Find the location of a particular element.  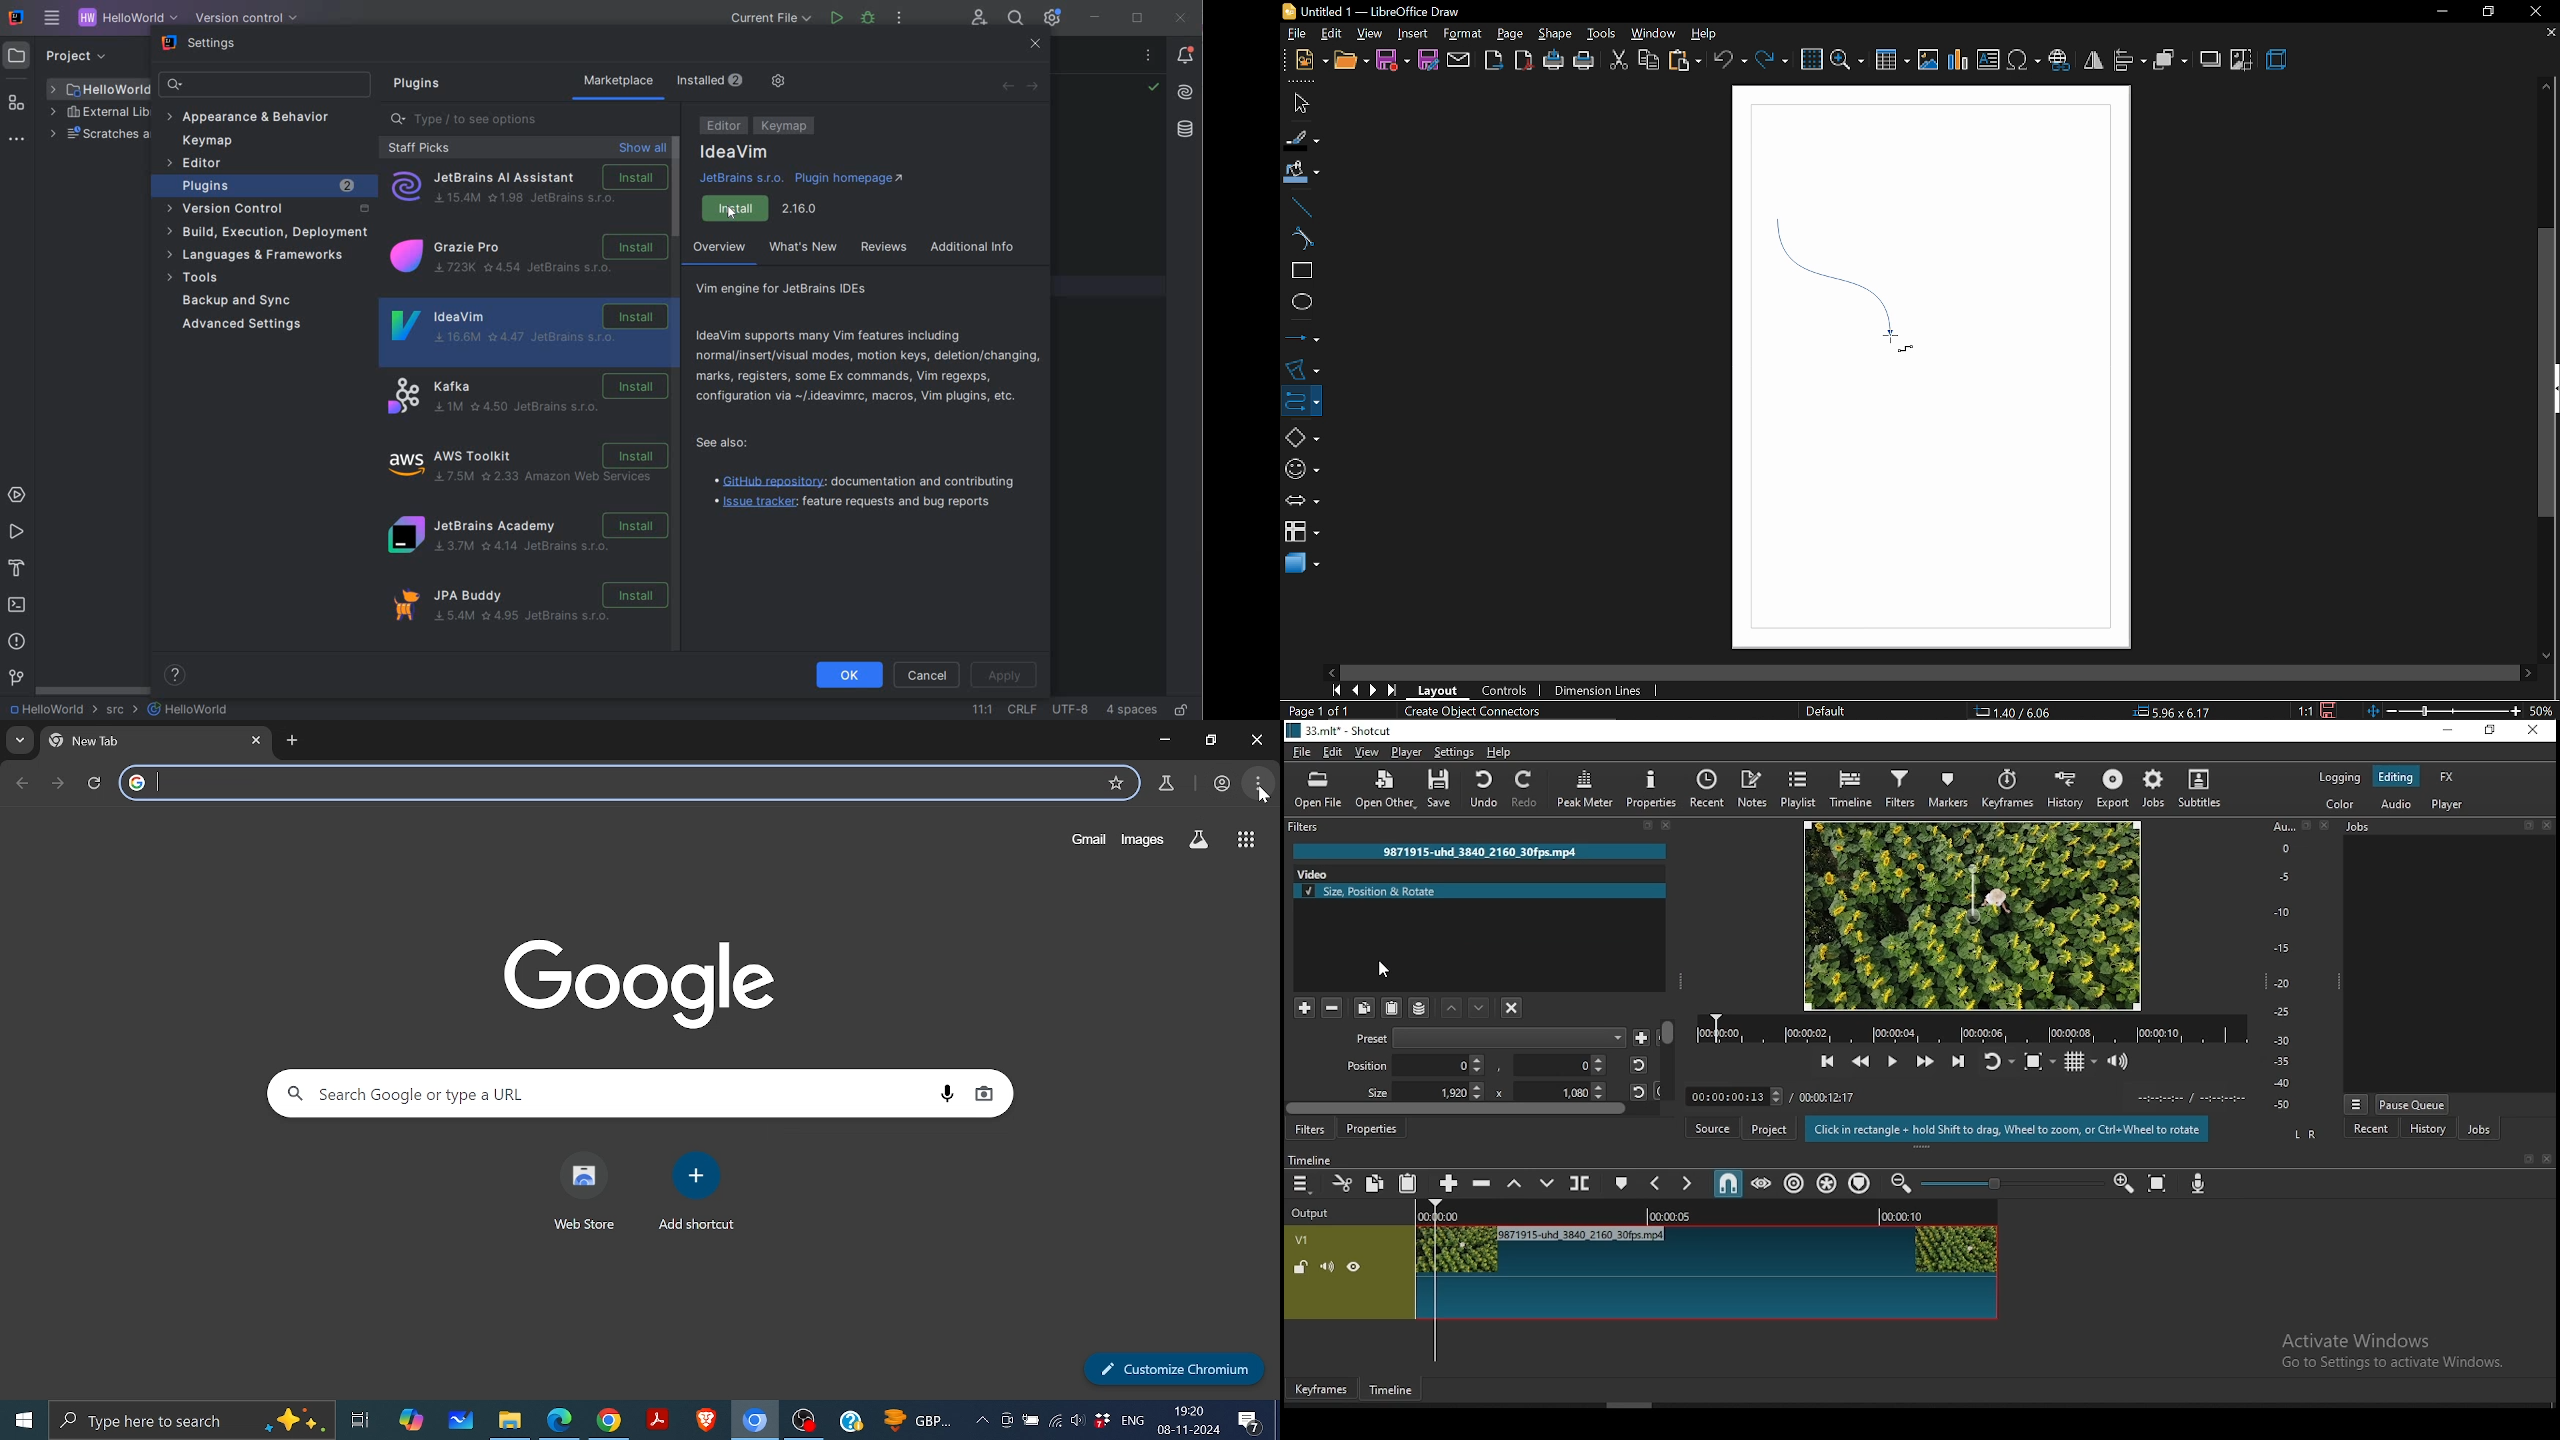

profile is located at coordinates (1219, 784).